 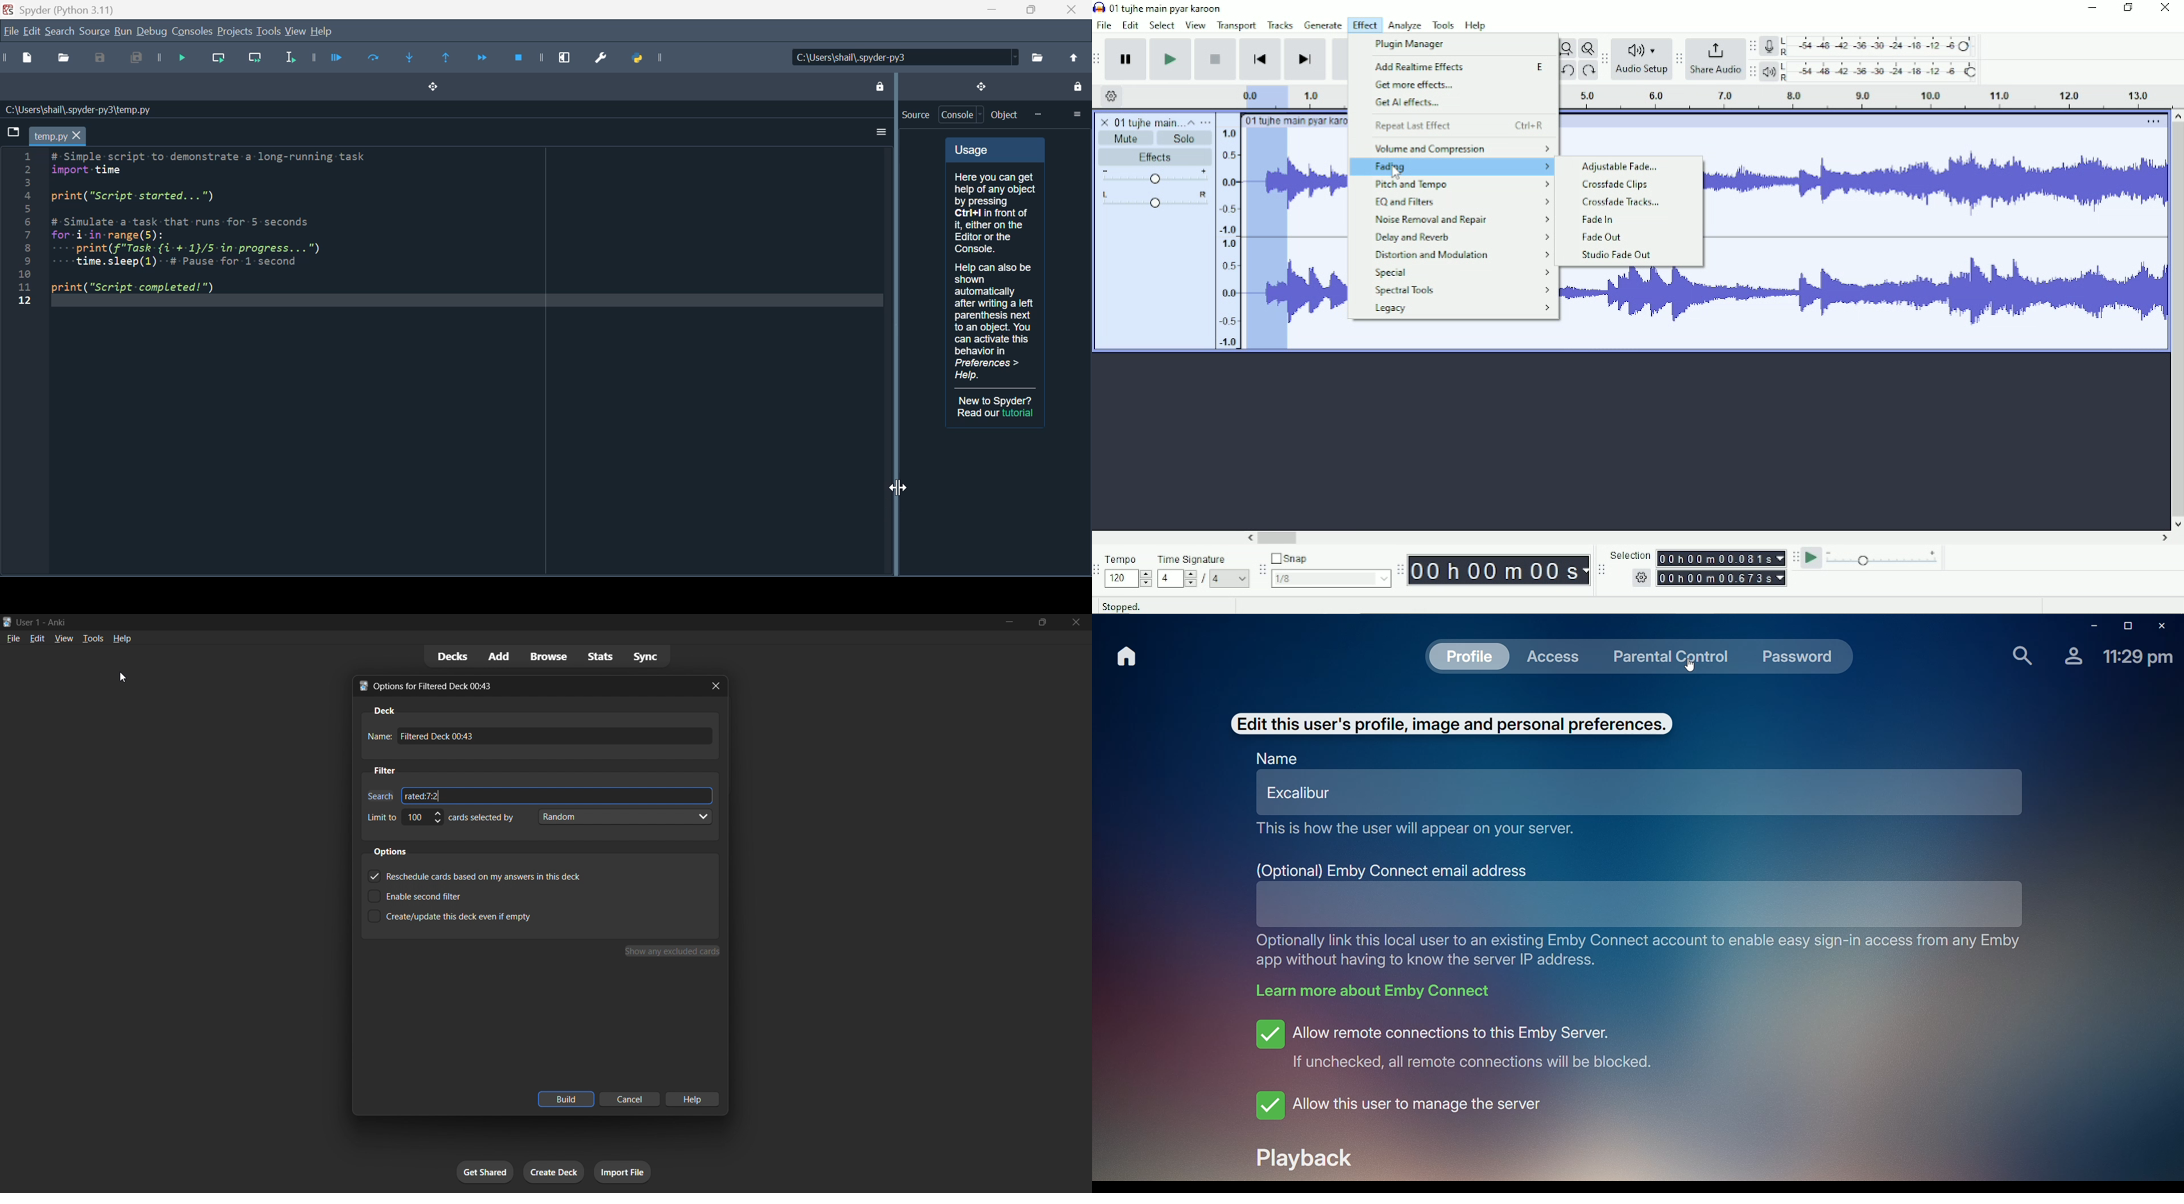 I want to click on help, so click(x=321, y=31).